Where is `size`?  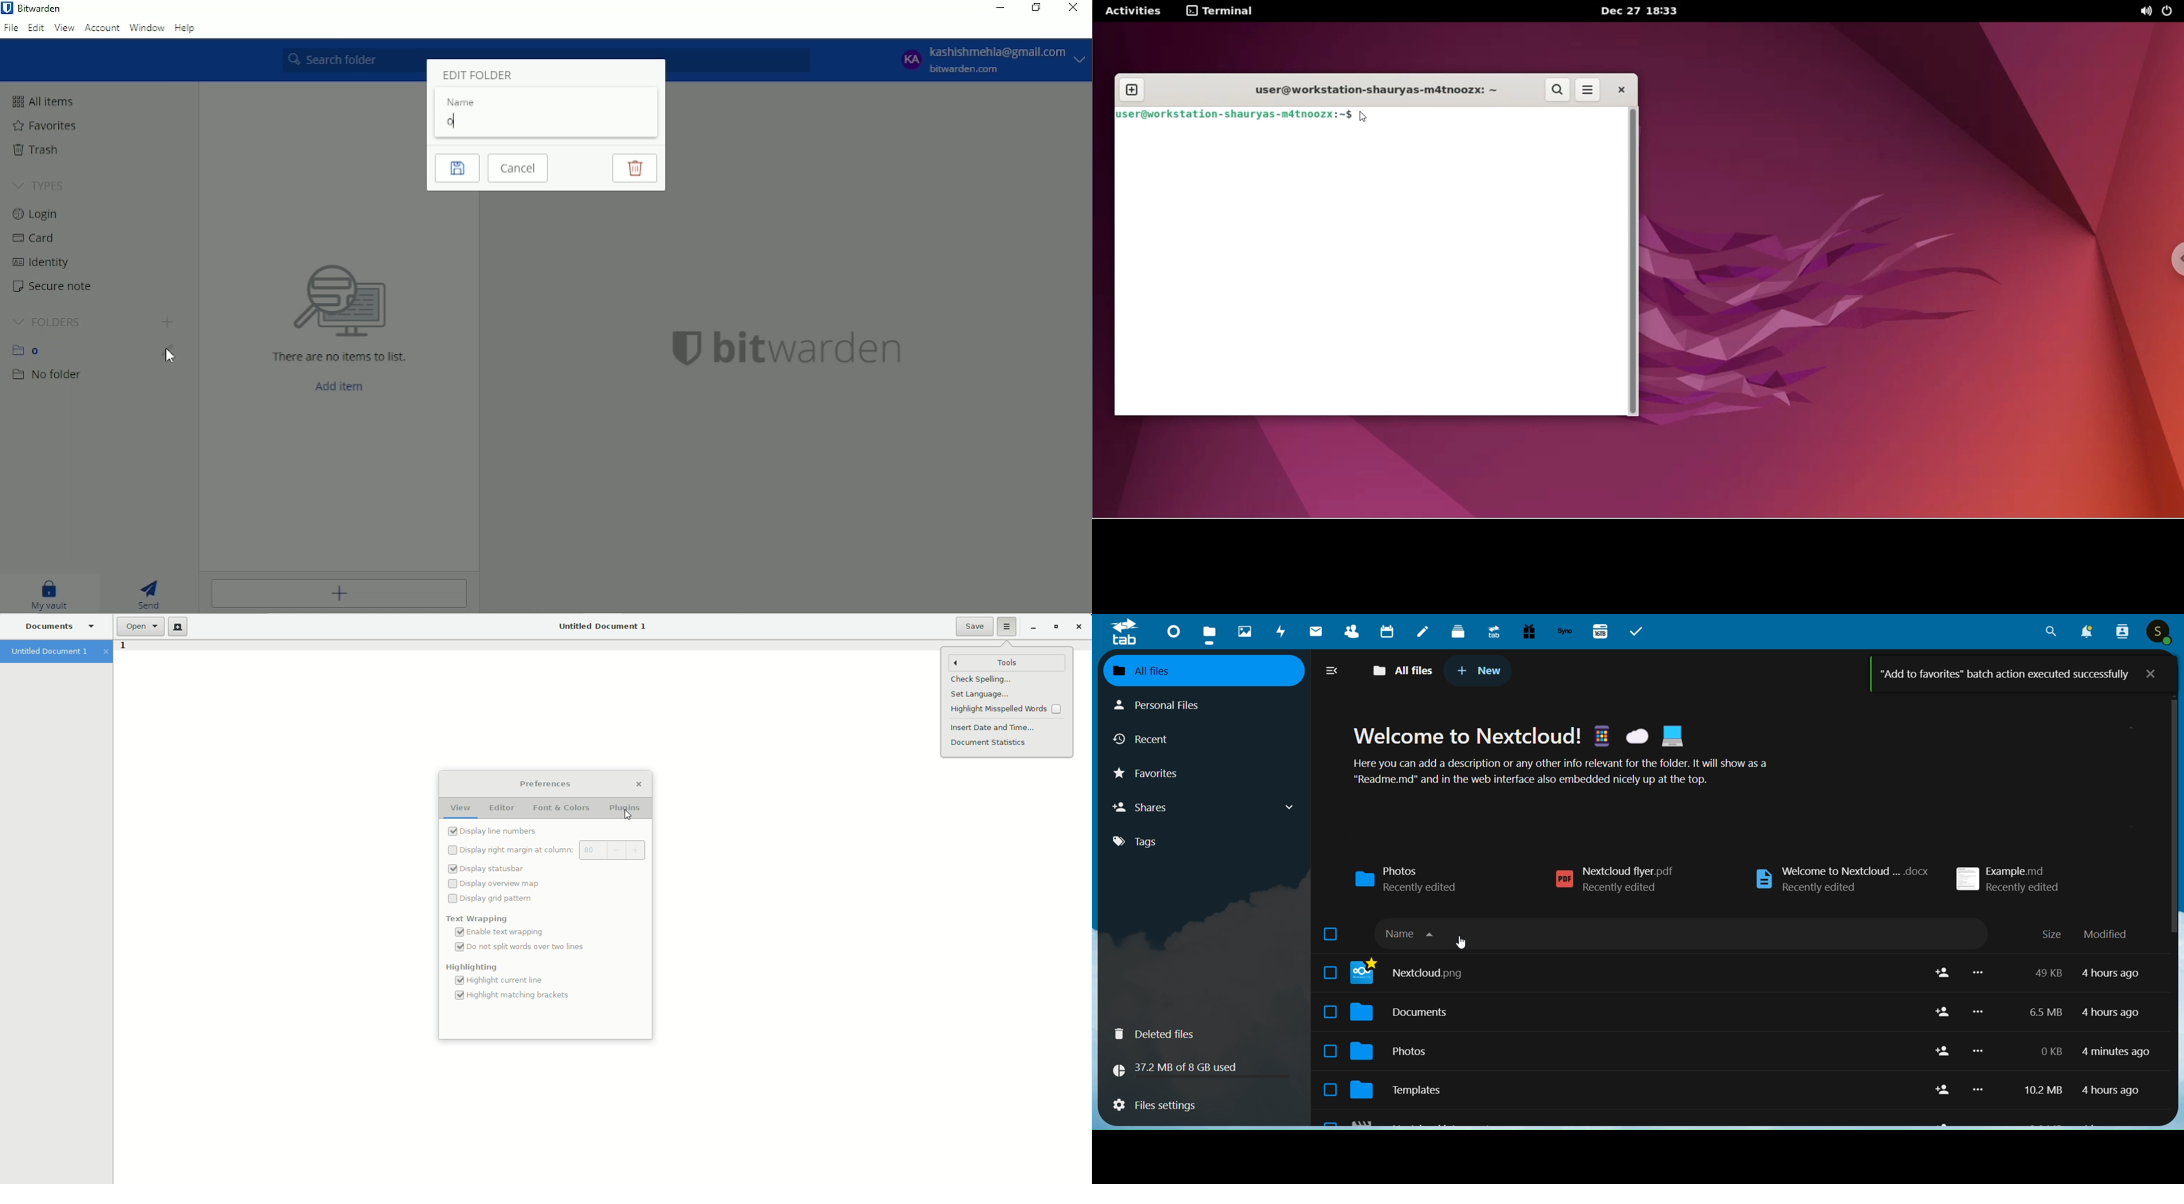 size is located at coordinates (2051, 934).